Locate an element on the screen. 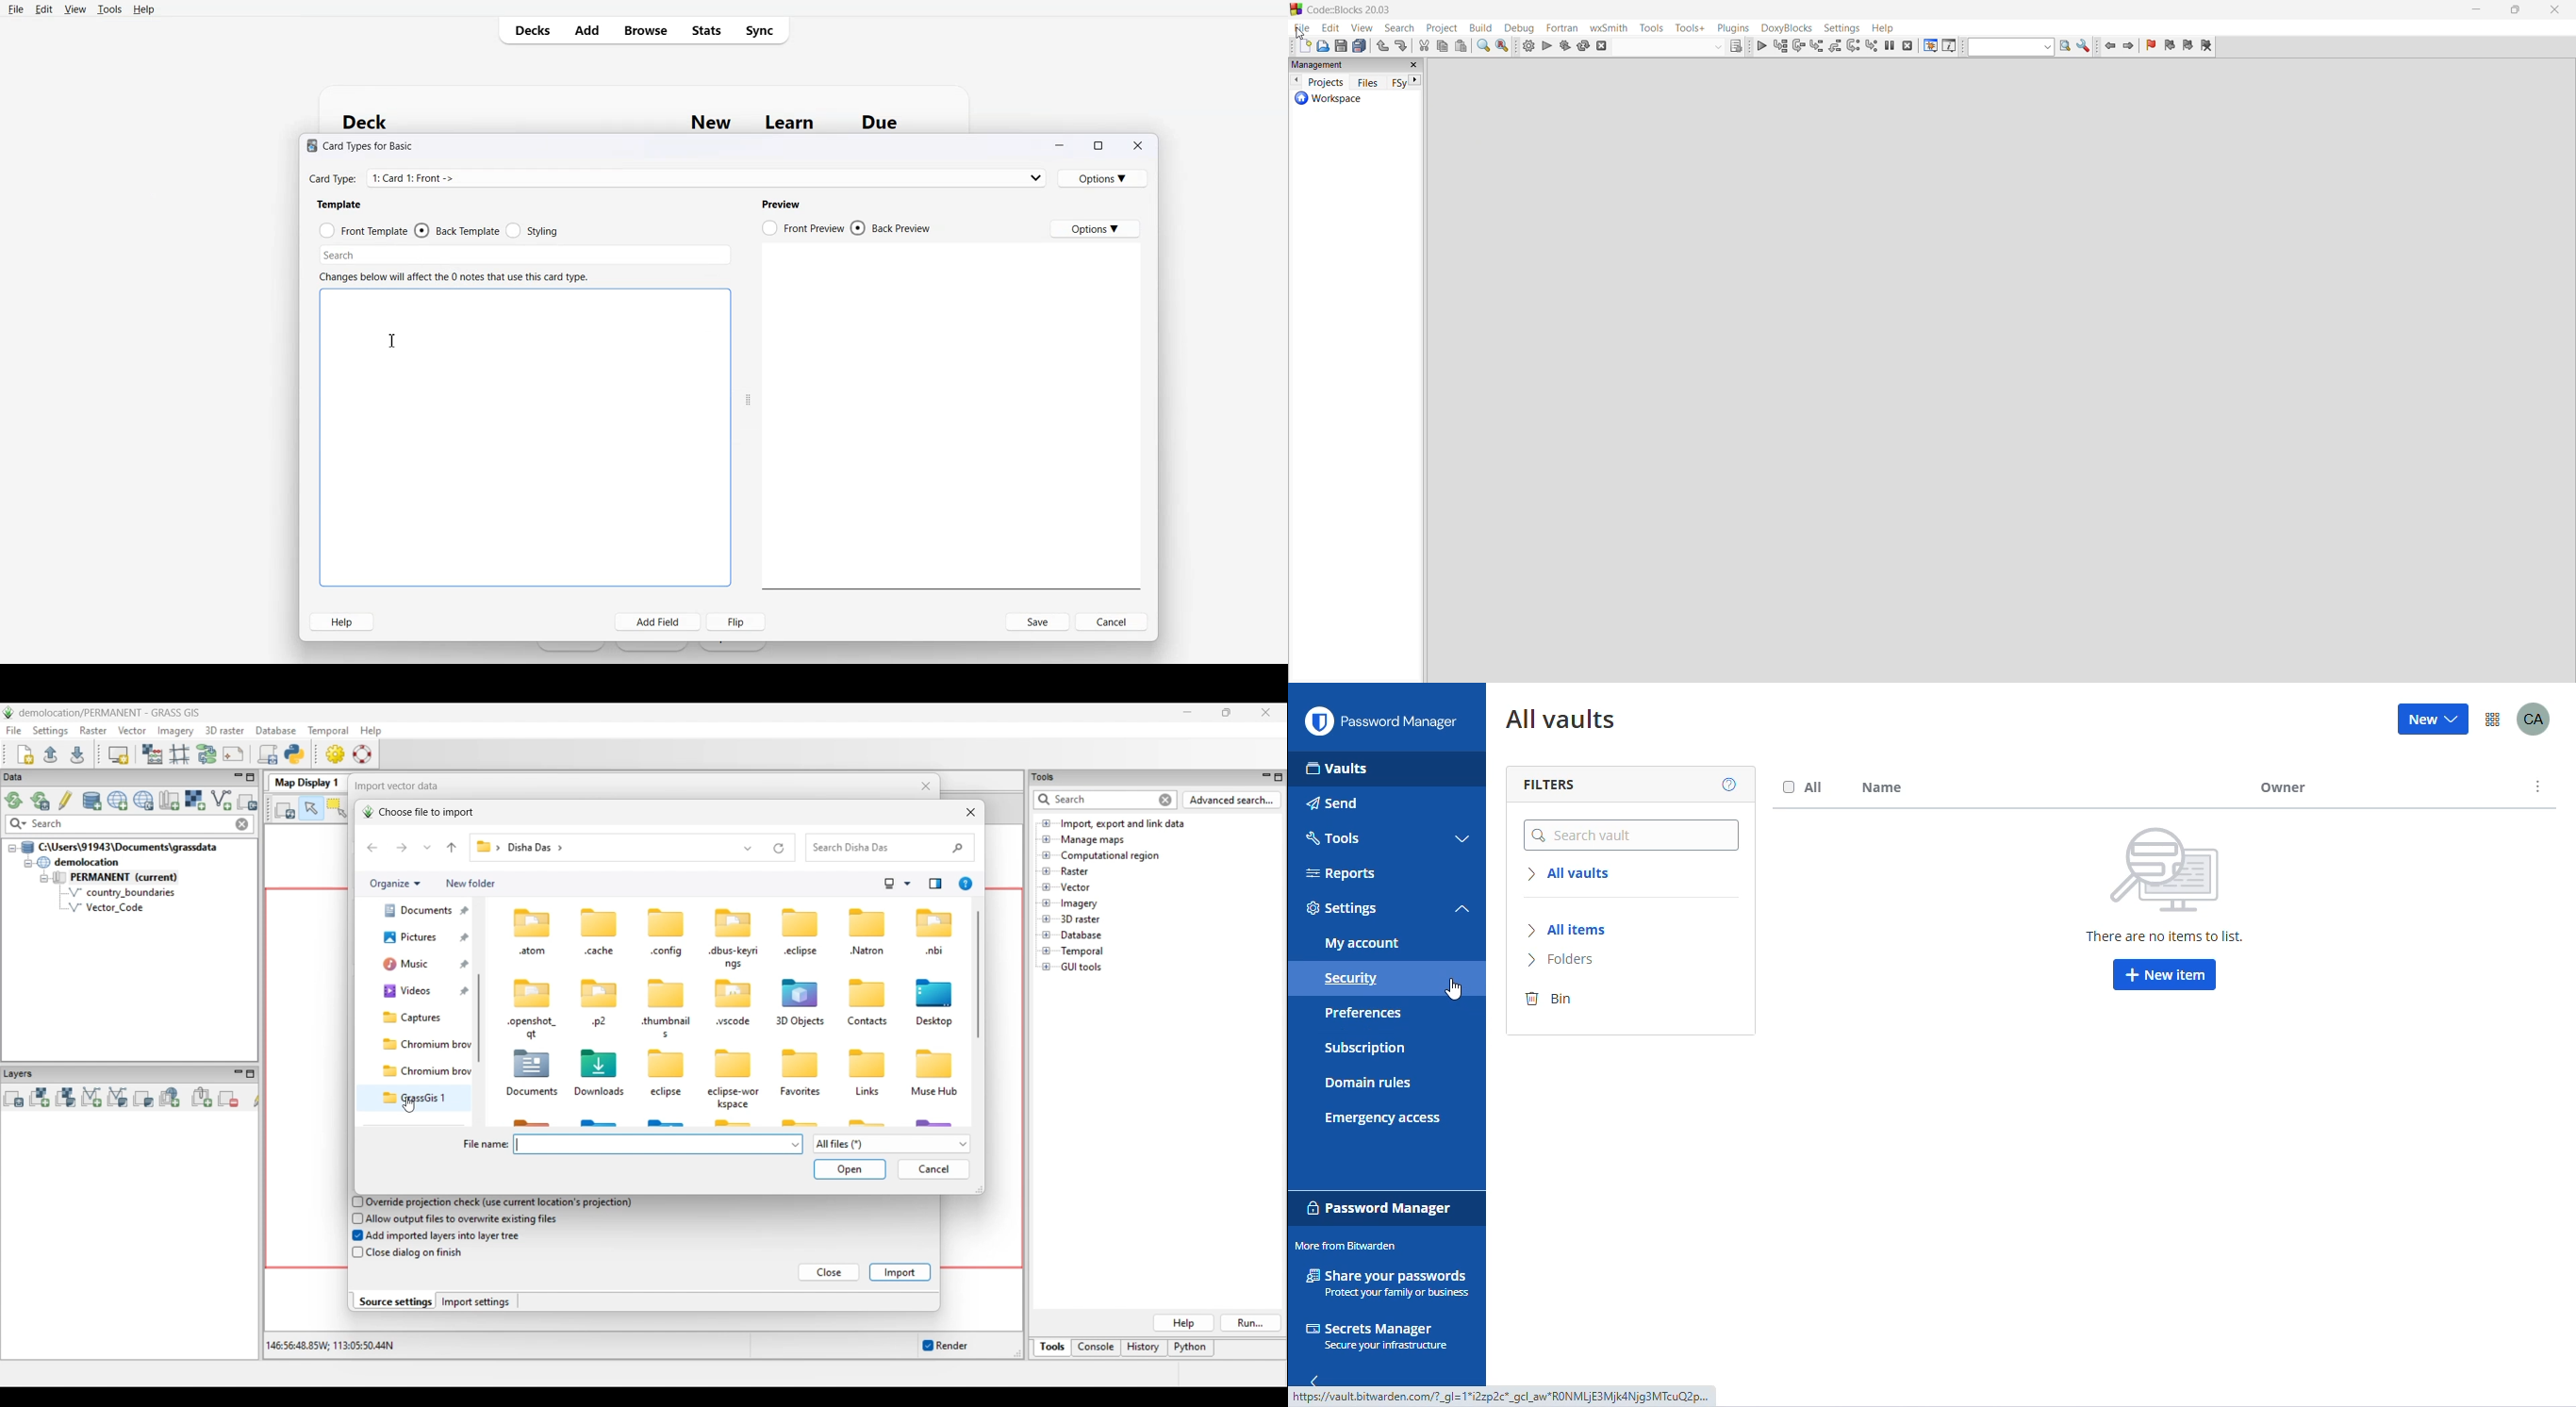  Save is located at coordinates (1038, 622).